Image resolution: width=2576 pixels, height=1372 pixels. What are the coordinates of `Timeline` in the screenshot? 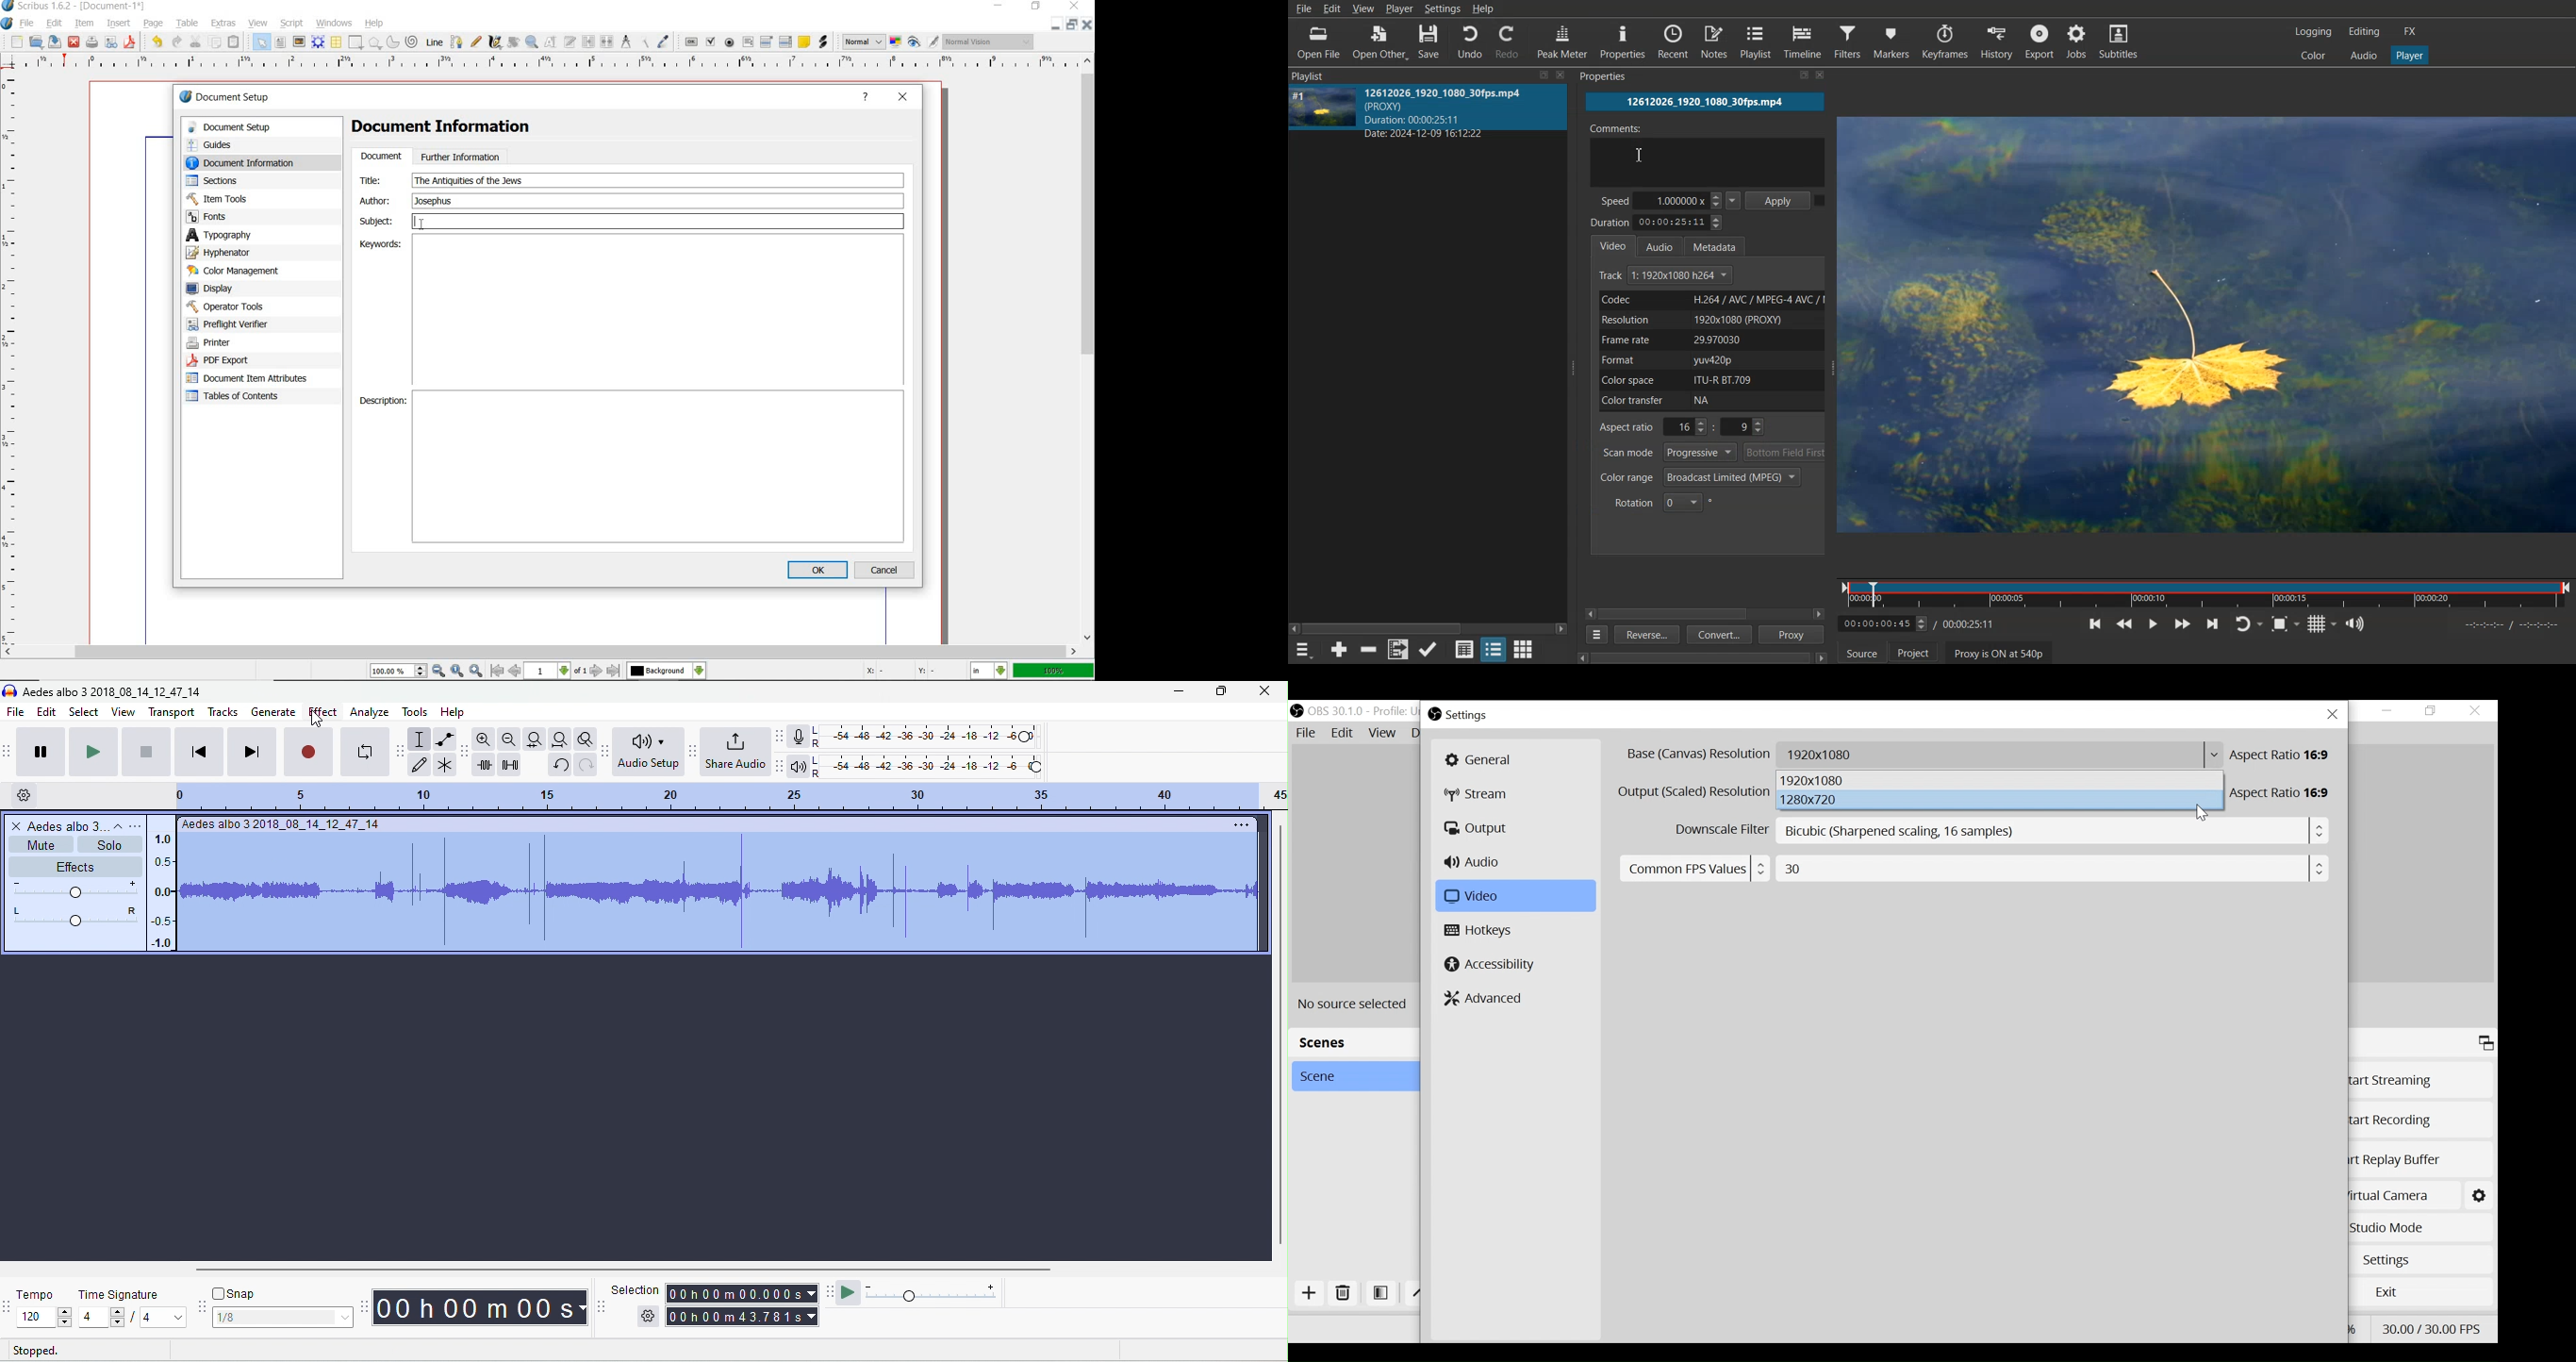 It's located at (1804, 42).